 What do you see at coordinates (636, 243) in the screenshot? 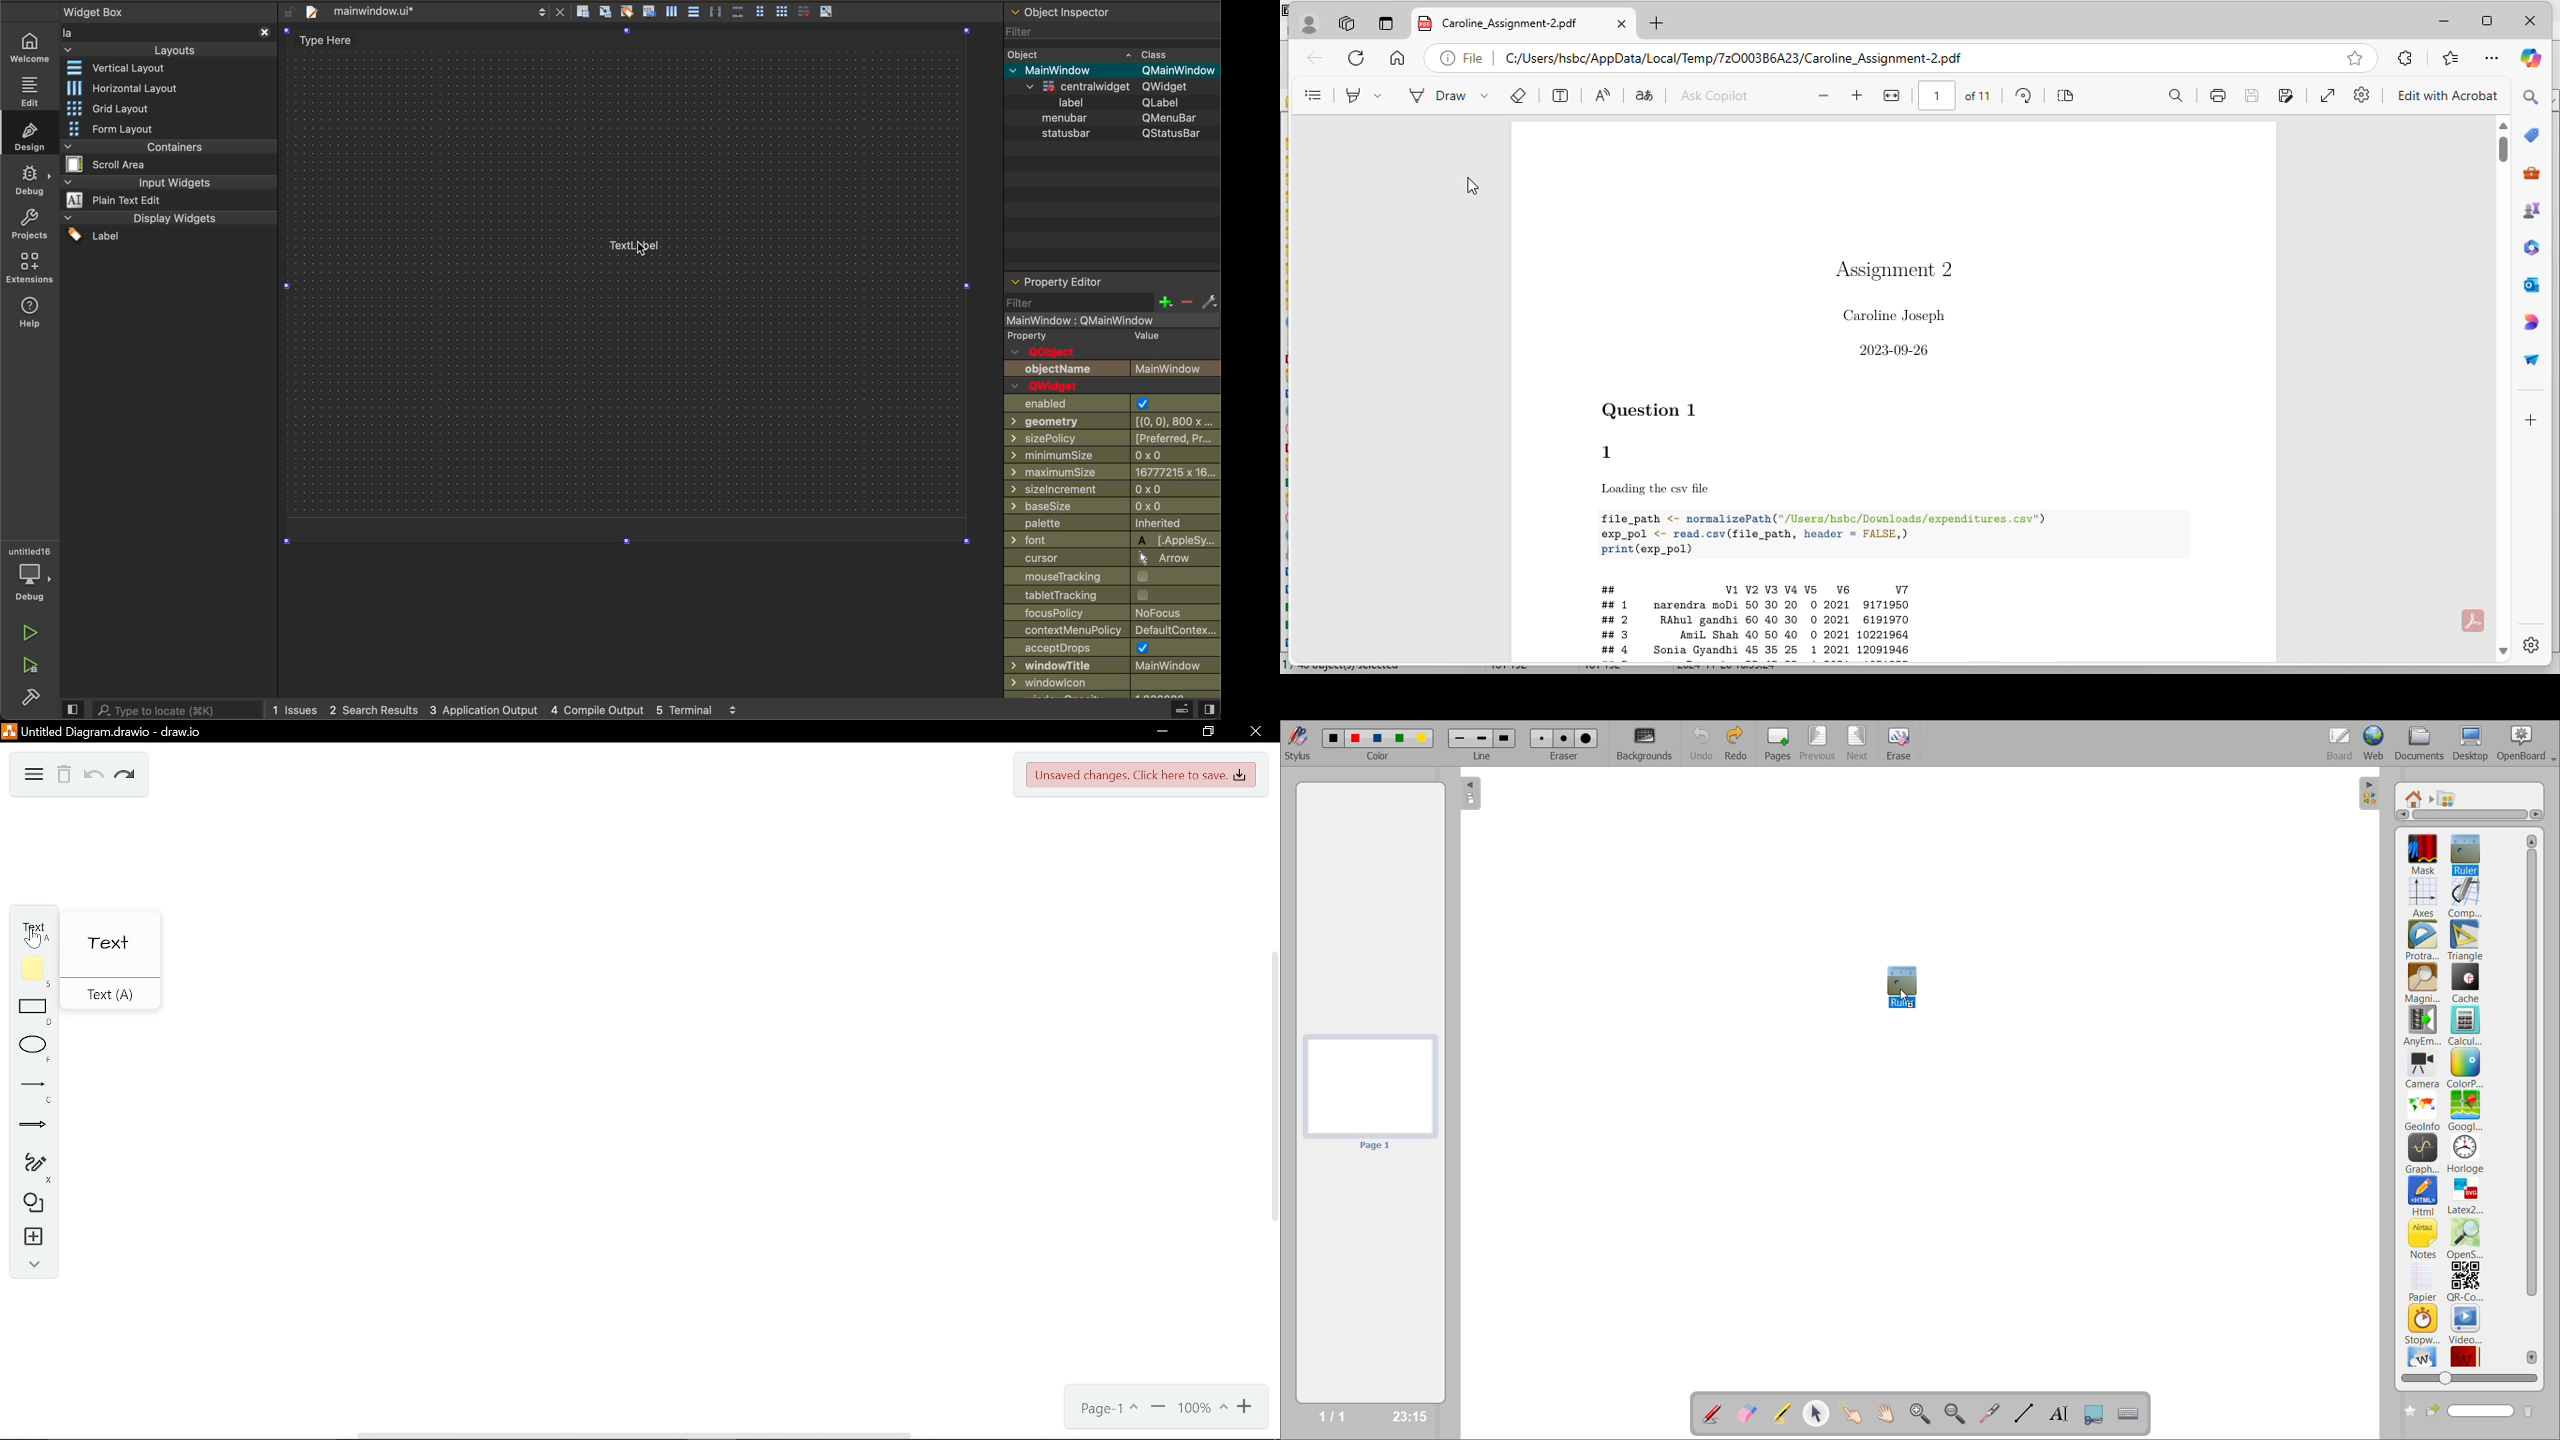
I see `cursor` at bounding box center [636, 243].